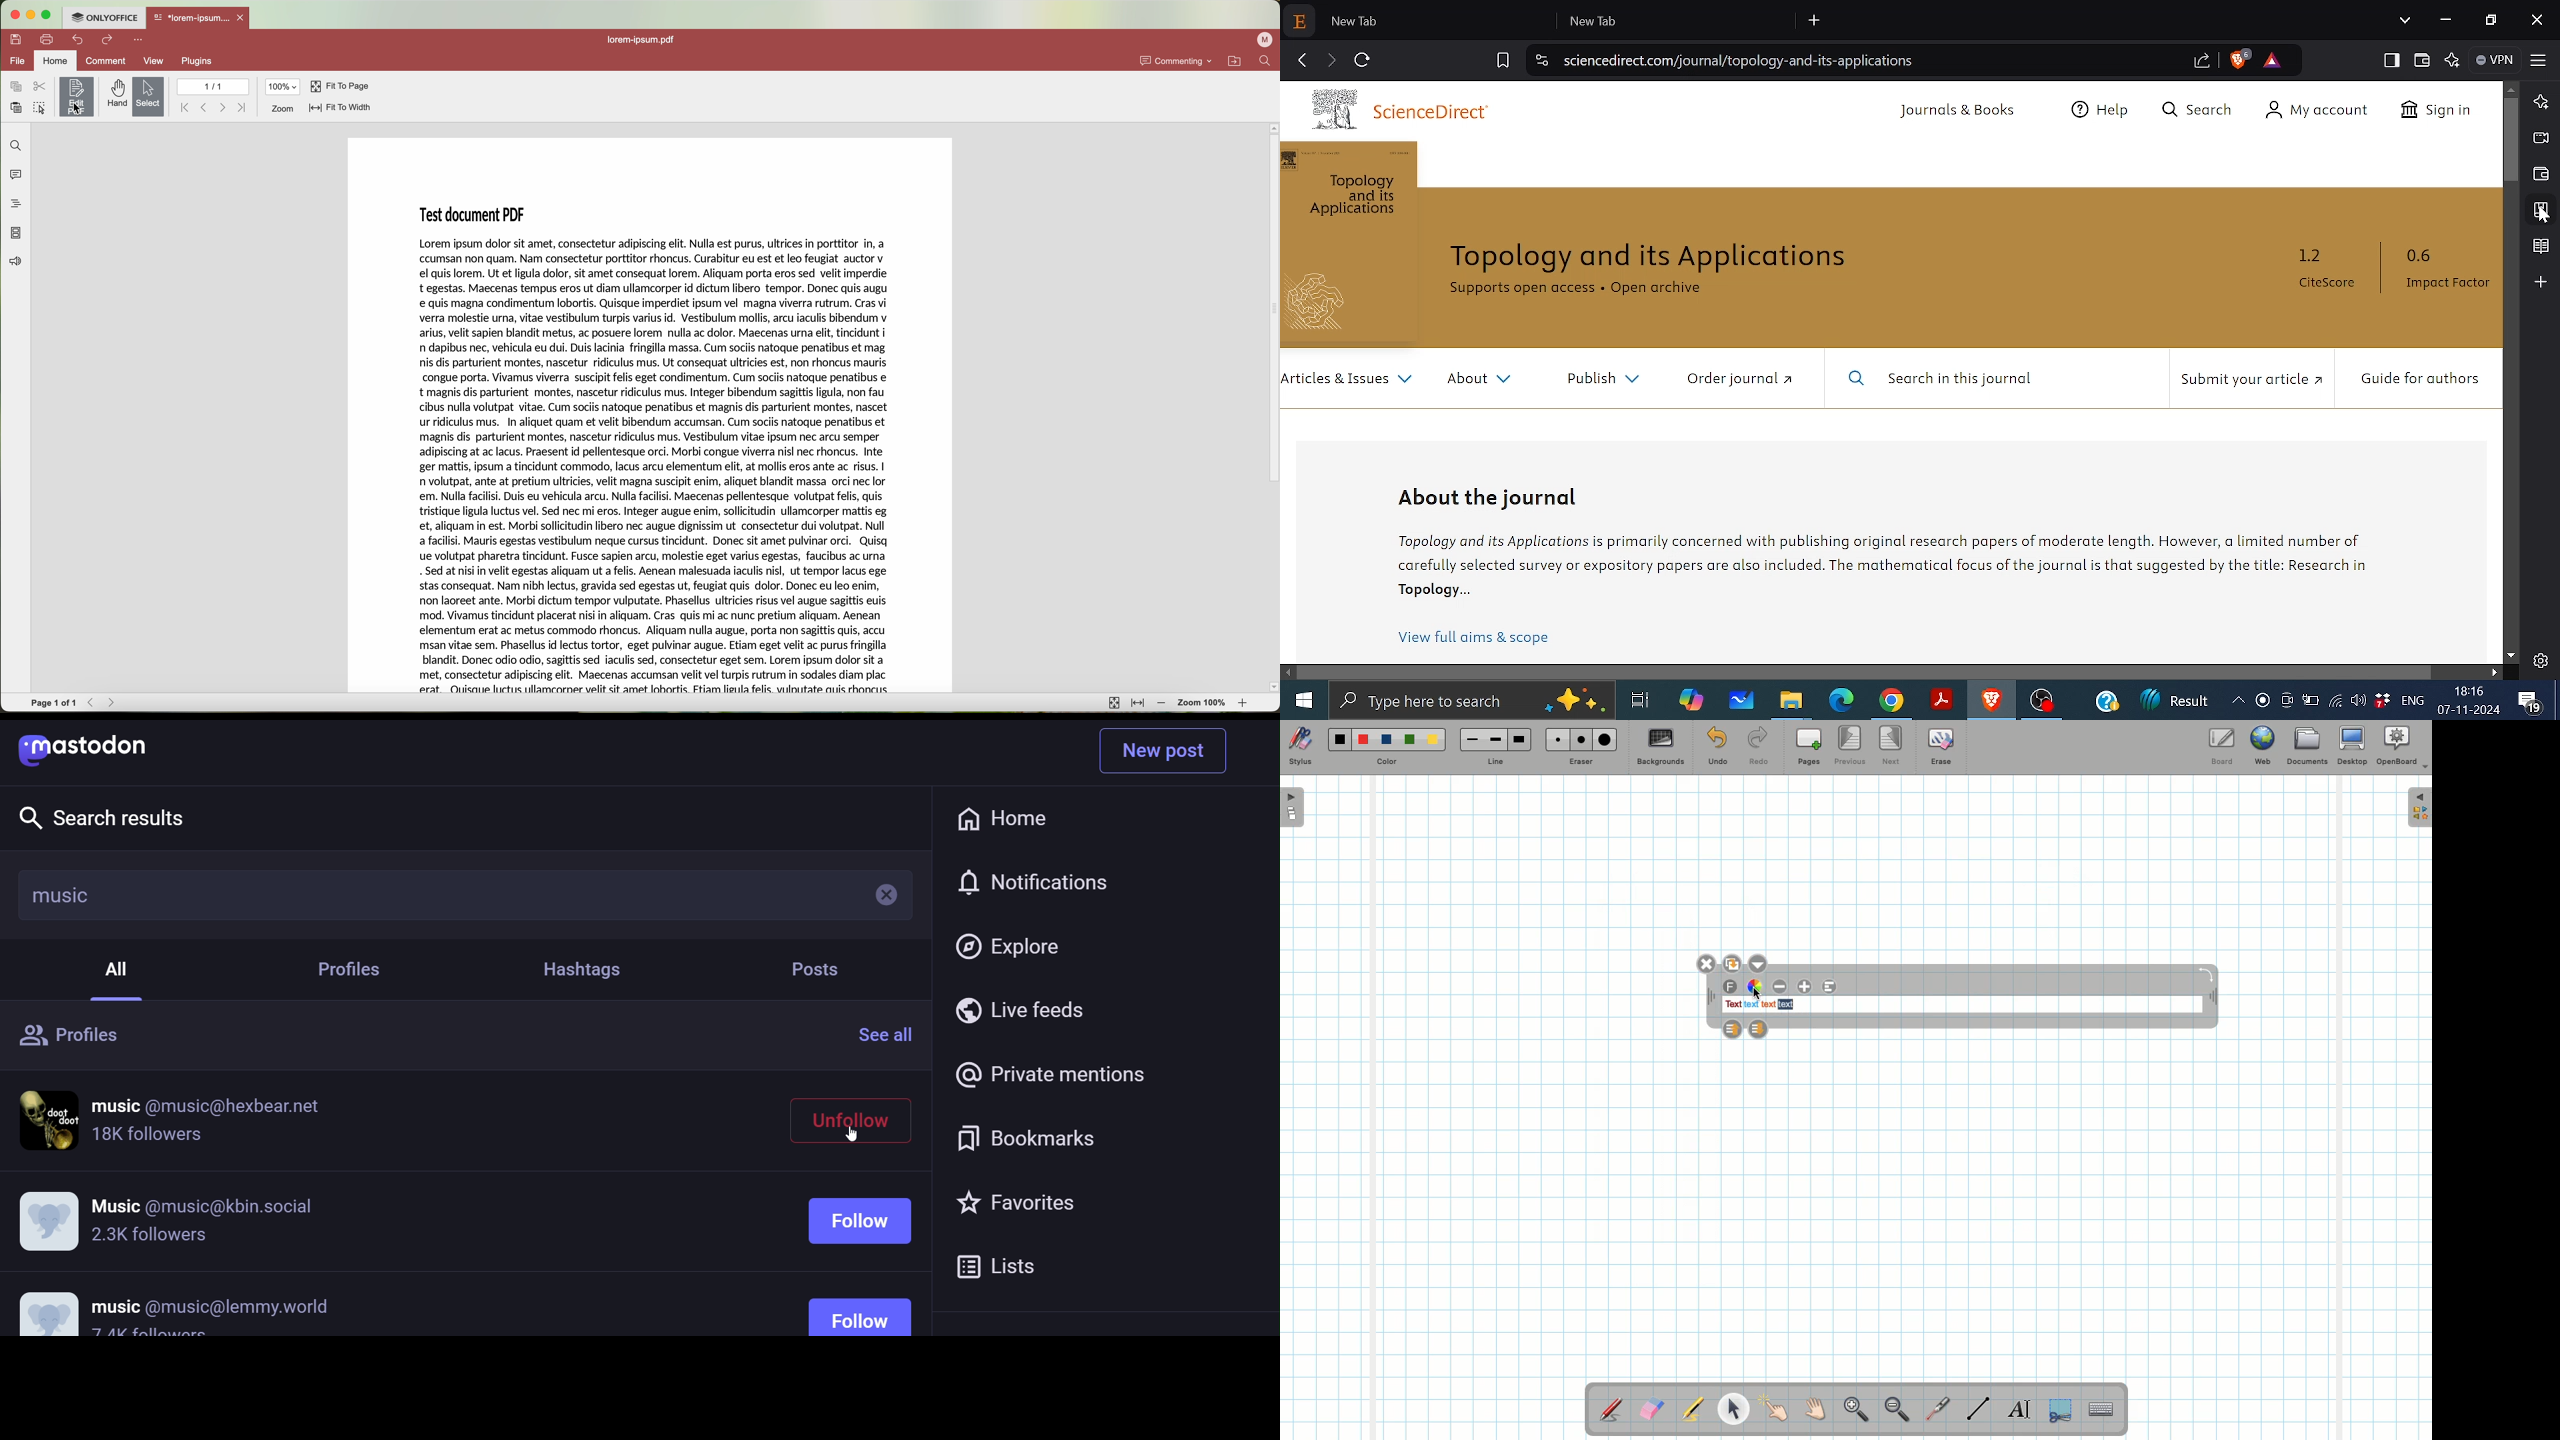  What do you see at coordinates (1711, 998) in the screenshot?
I see `Move` at bounding box center [1711, 998].